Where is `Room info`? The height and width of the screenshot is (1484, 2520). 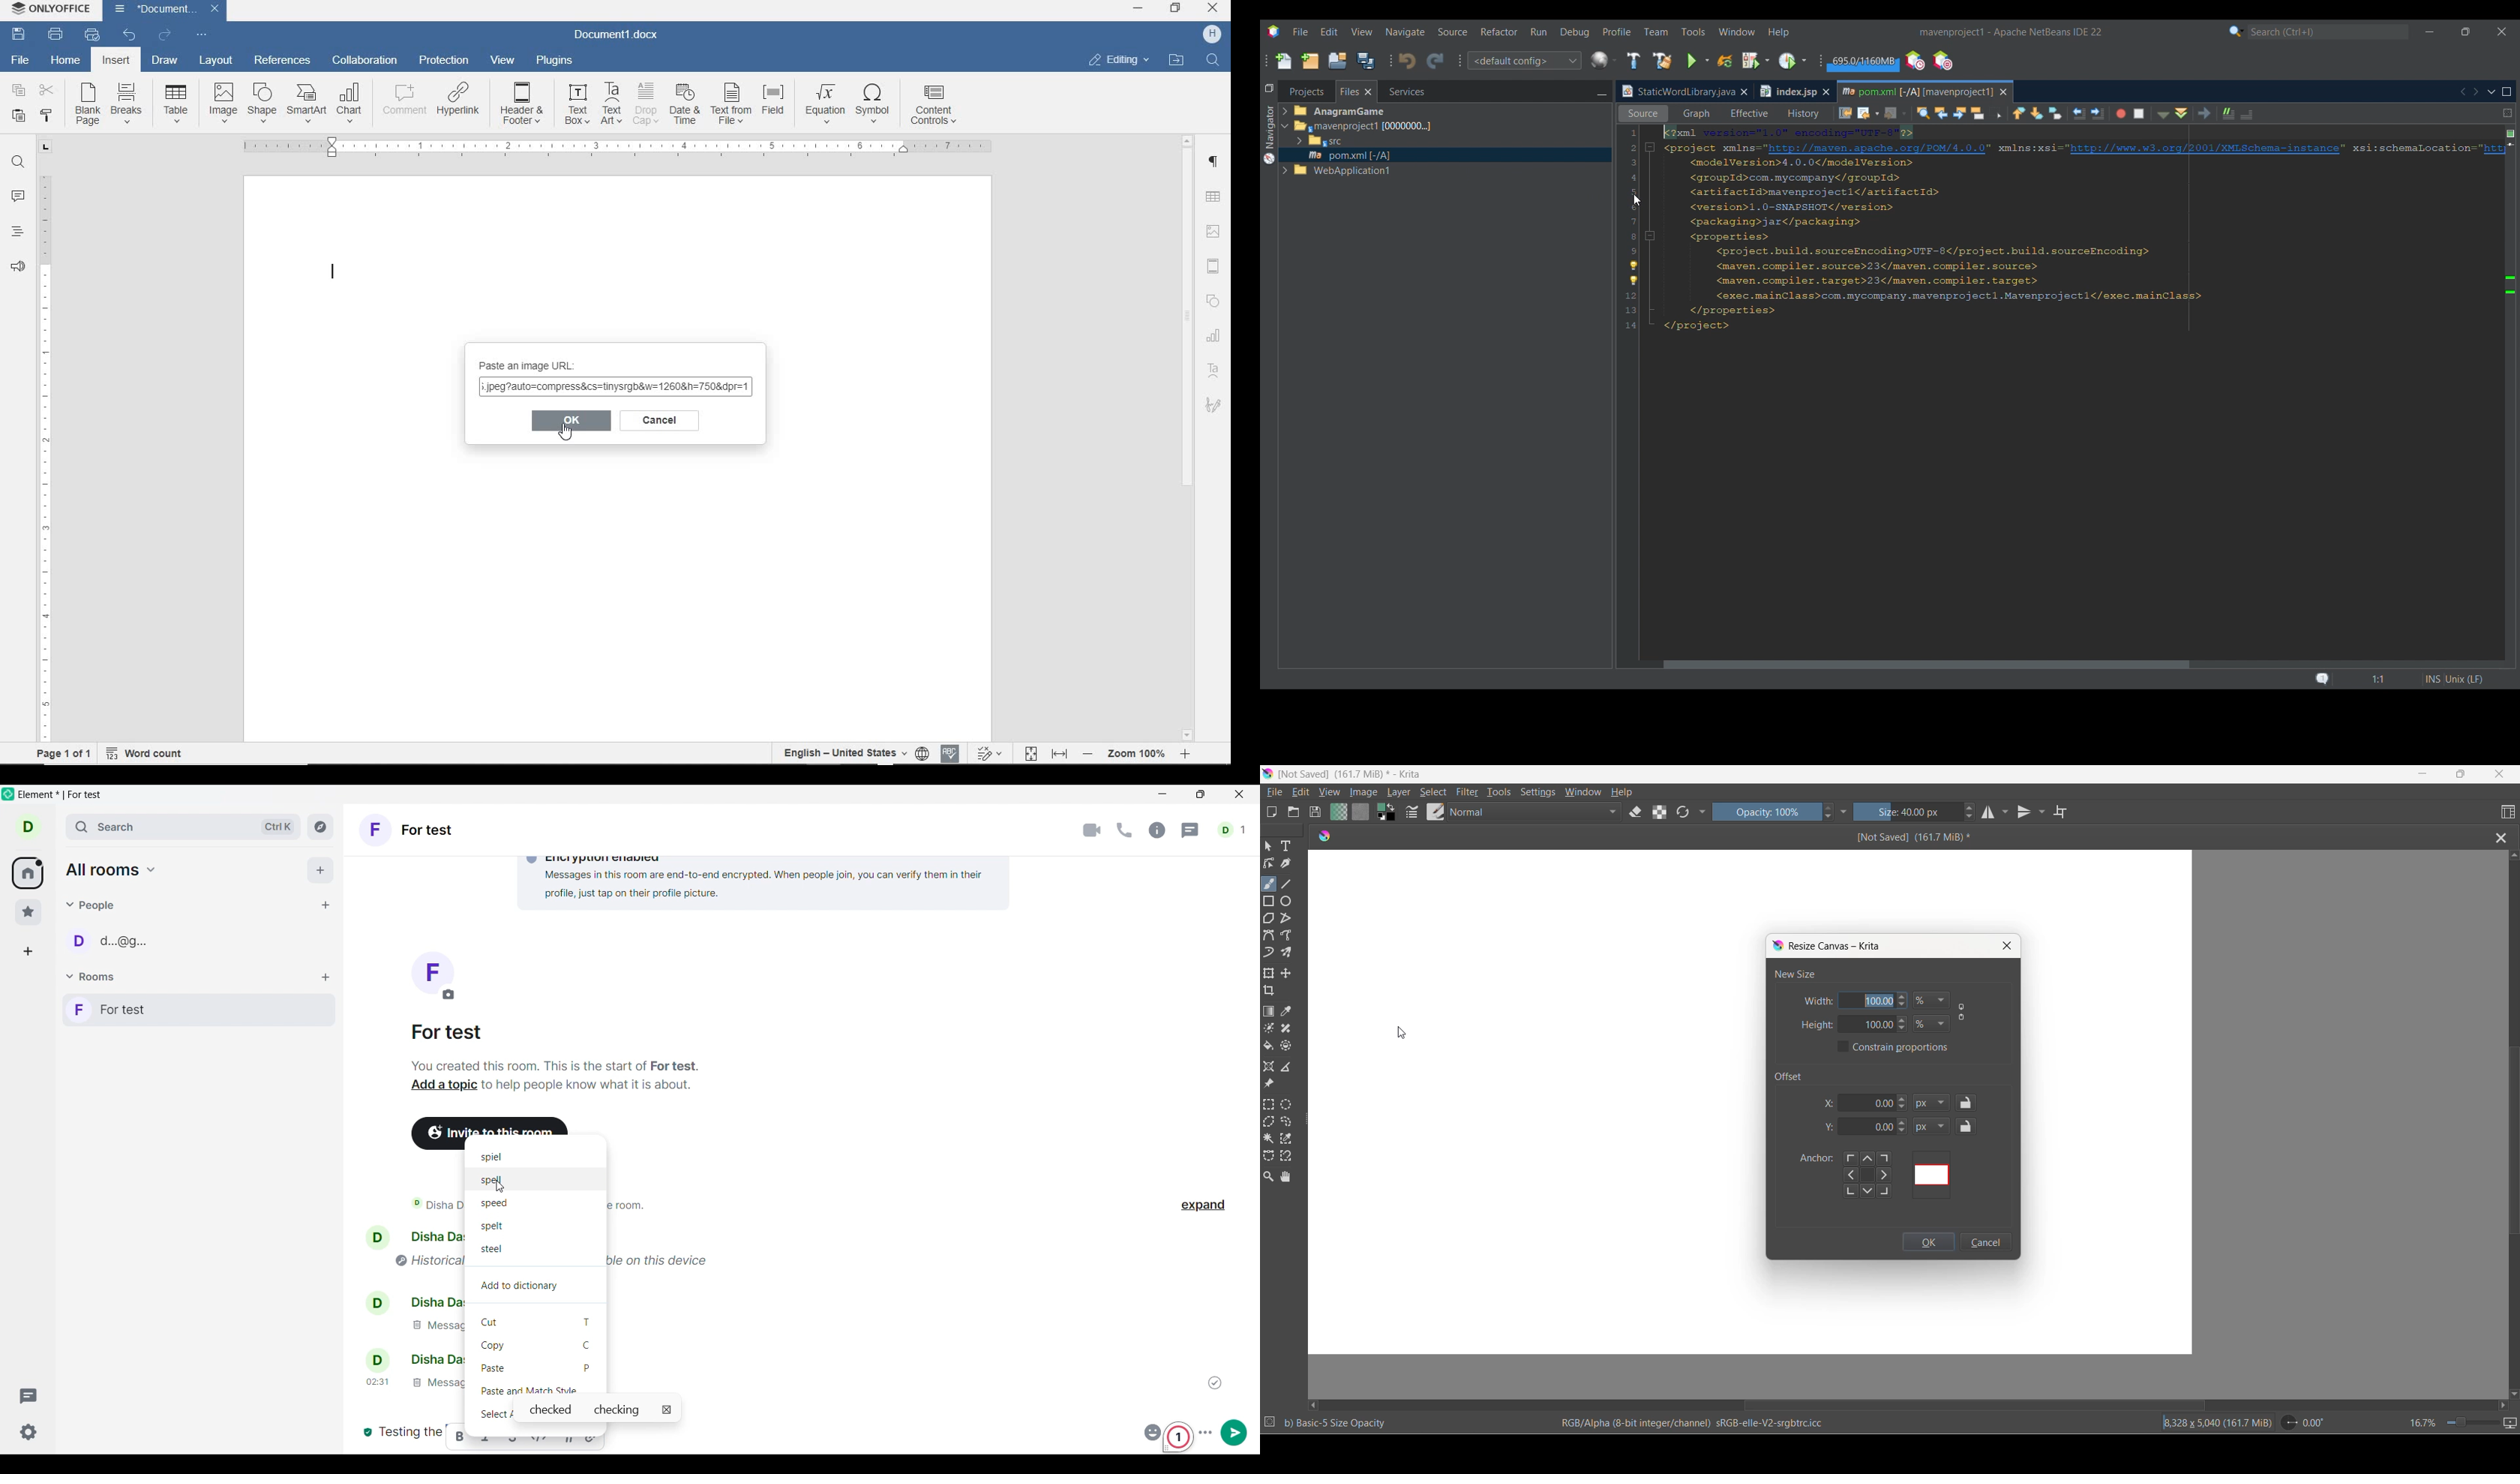 Room info is located at coordinates (1157, 830).